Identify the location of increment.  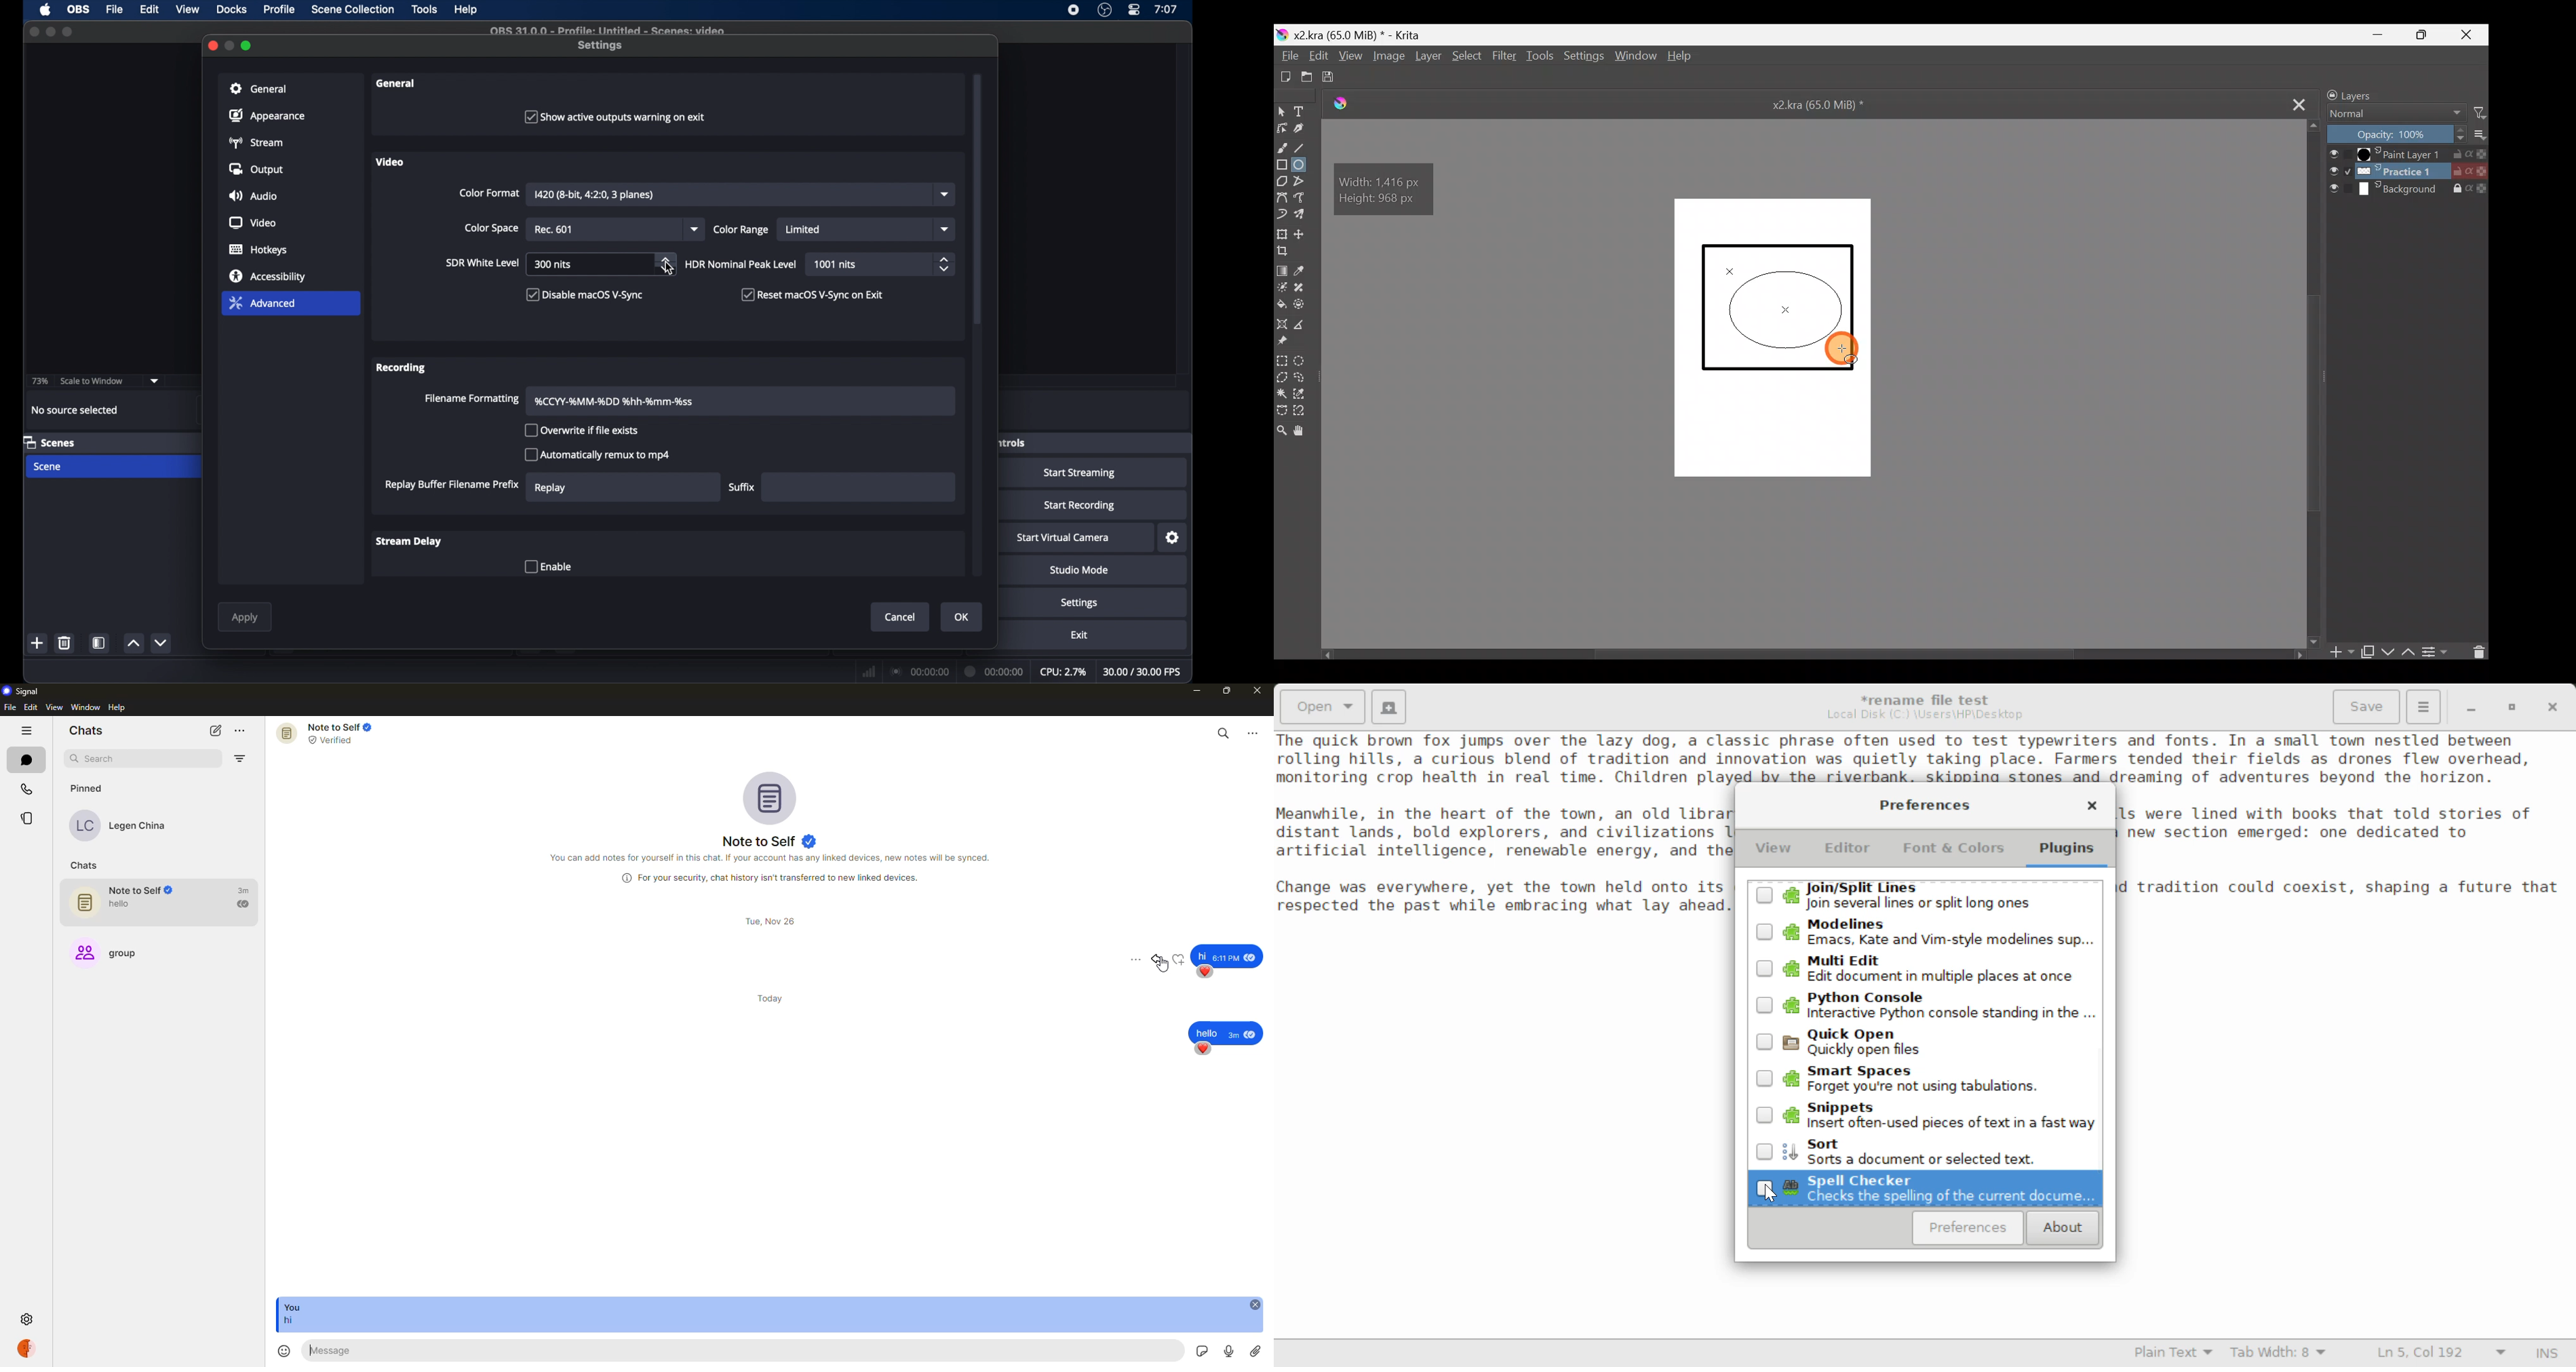
(134, 644).